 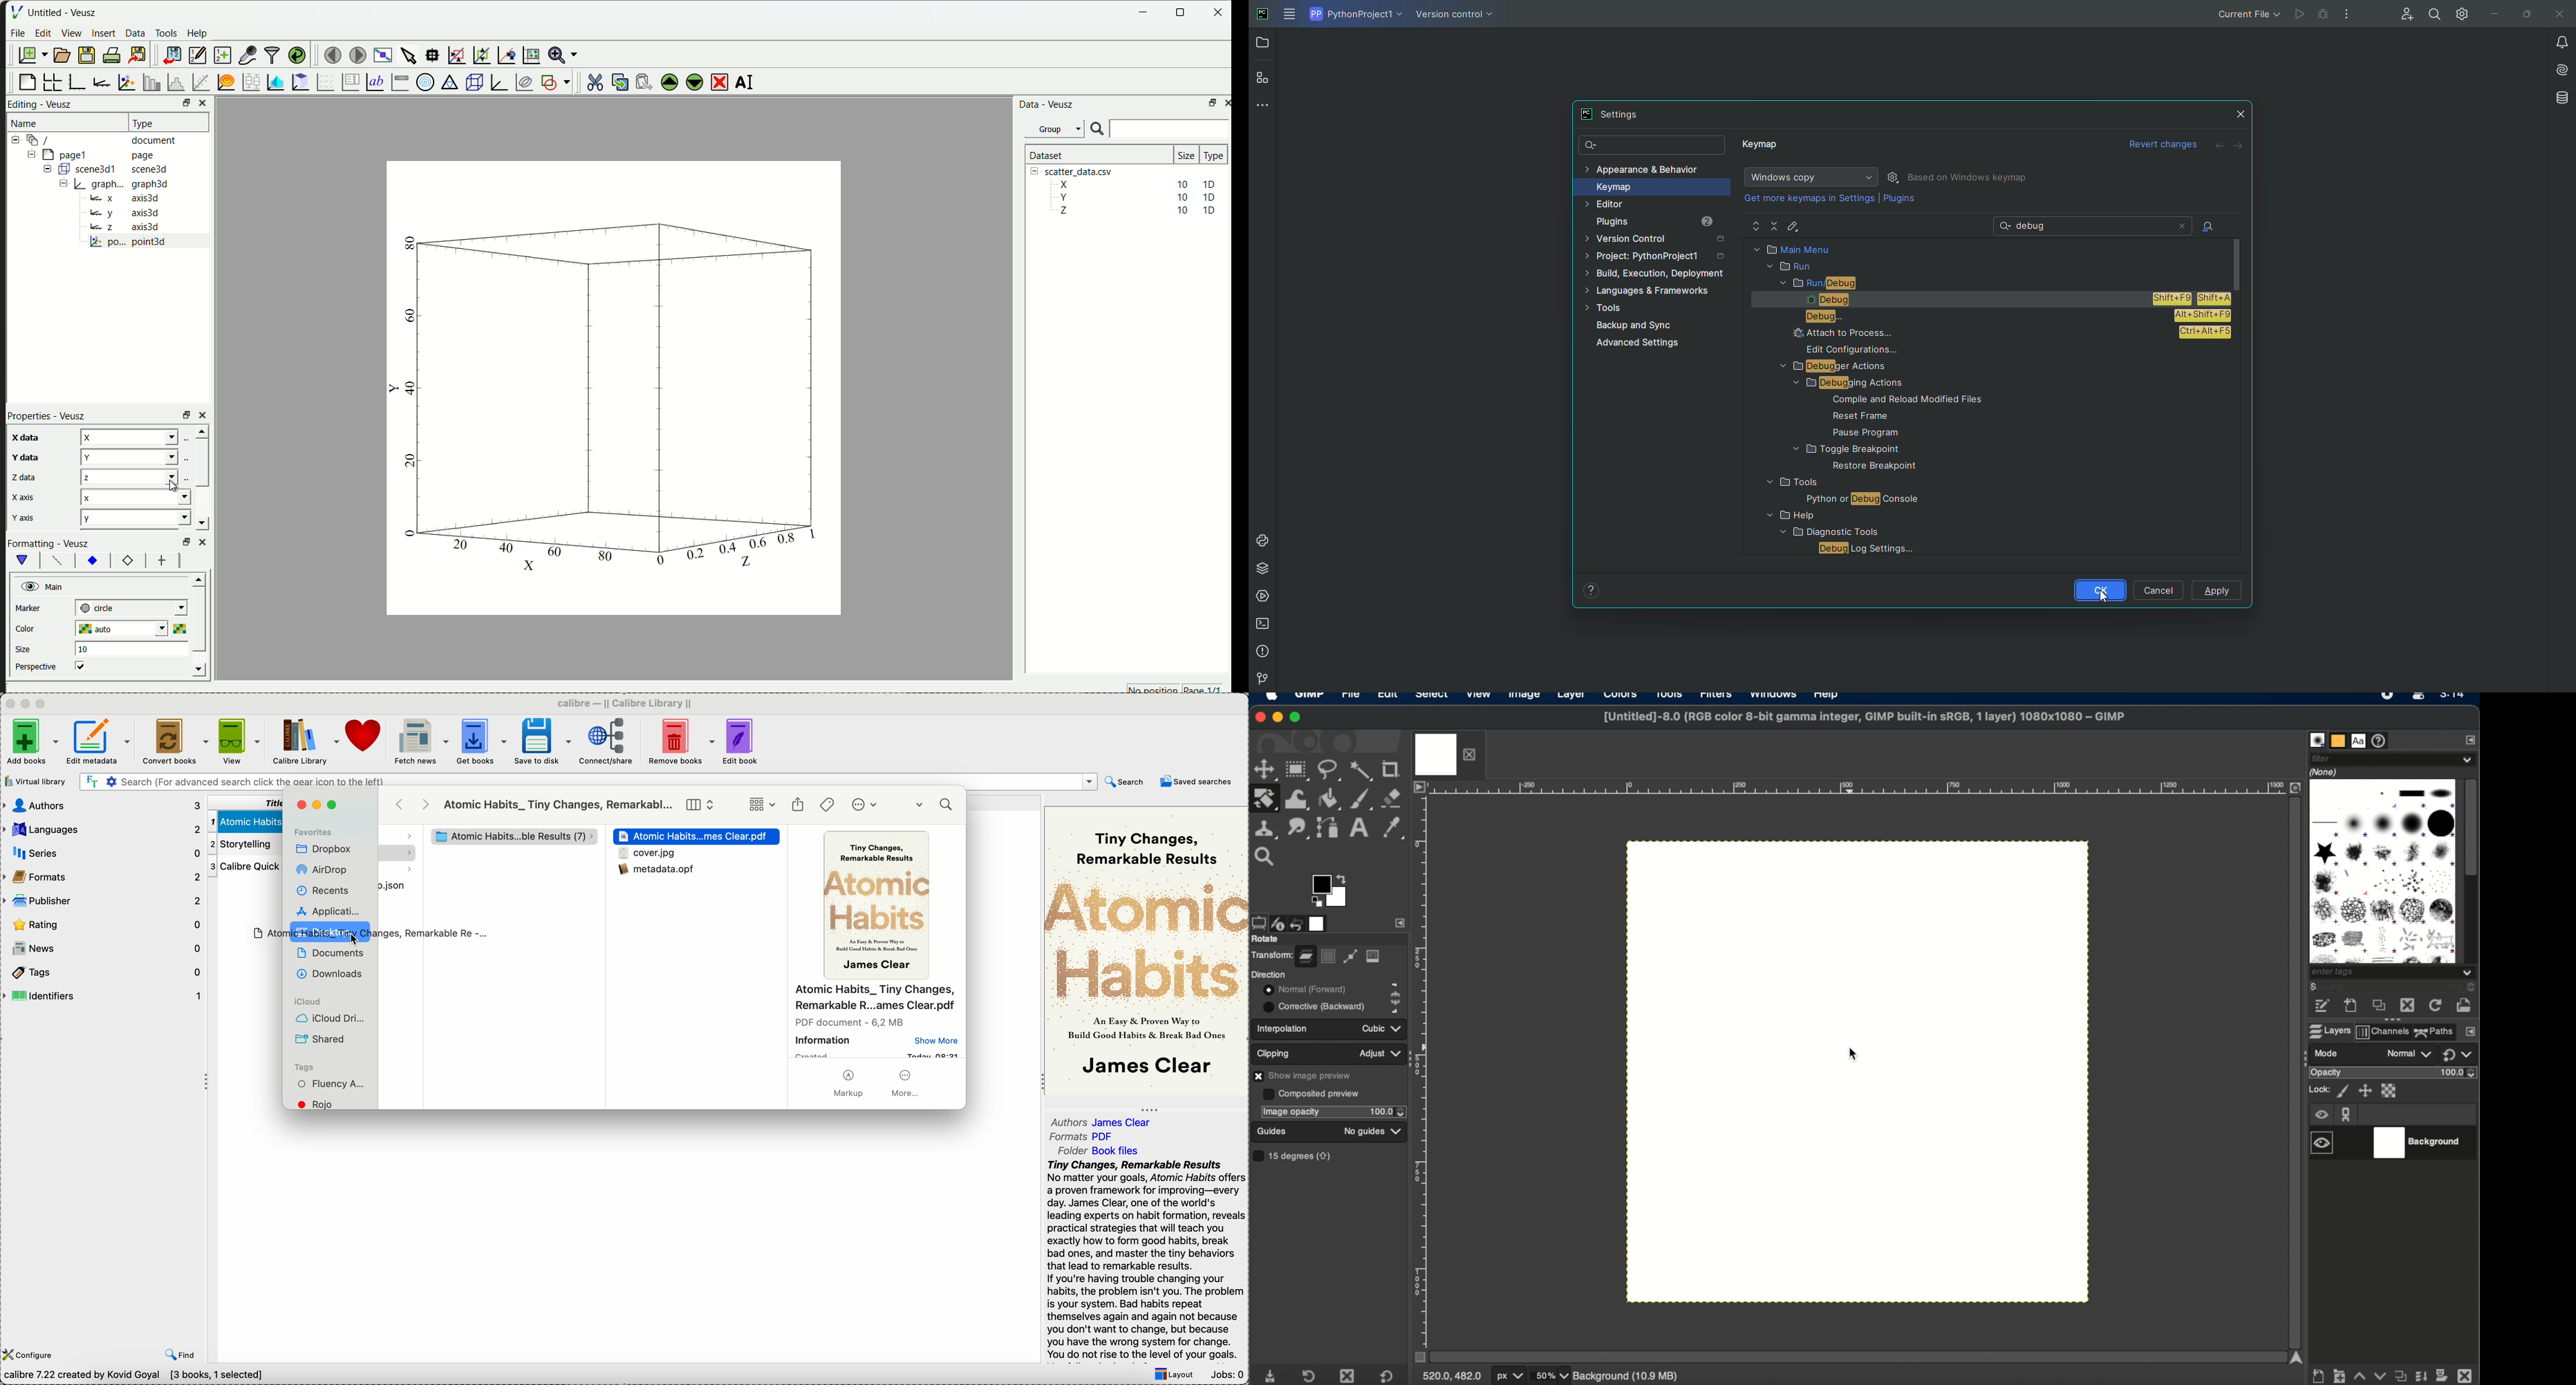 What do you see at coordinates (698, 837) in the screenshot?
I see `Atomic Habbits` at bounding box center [698, 837].